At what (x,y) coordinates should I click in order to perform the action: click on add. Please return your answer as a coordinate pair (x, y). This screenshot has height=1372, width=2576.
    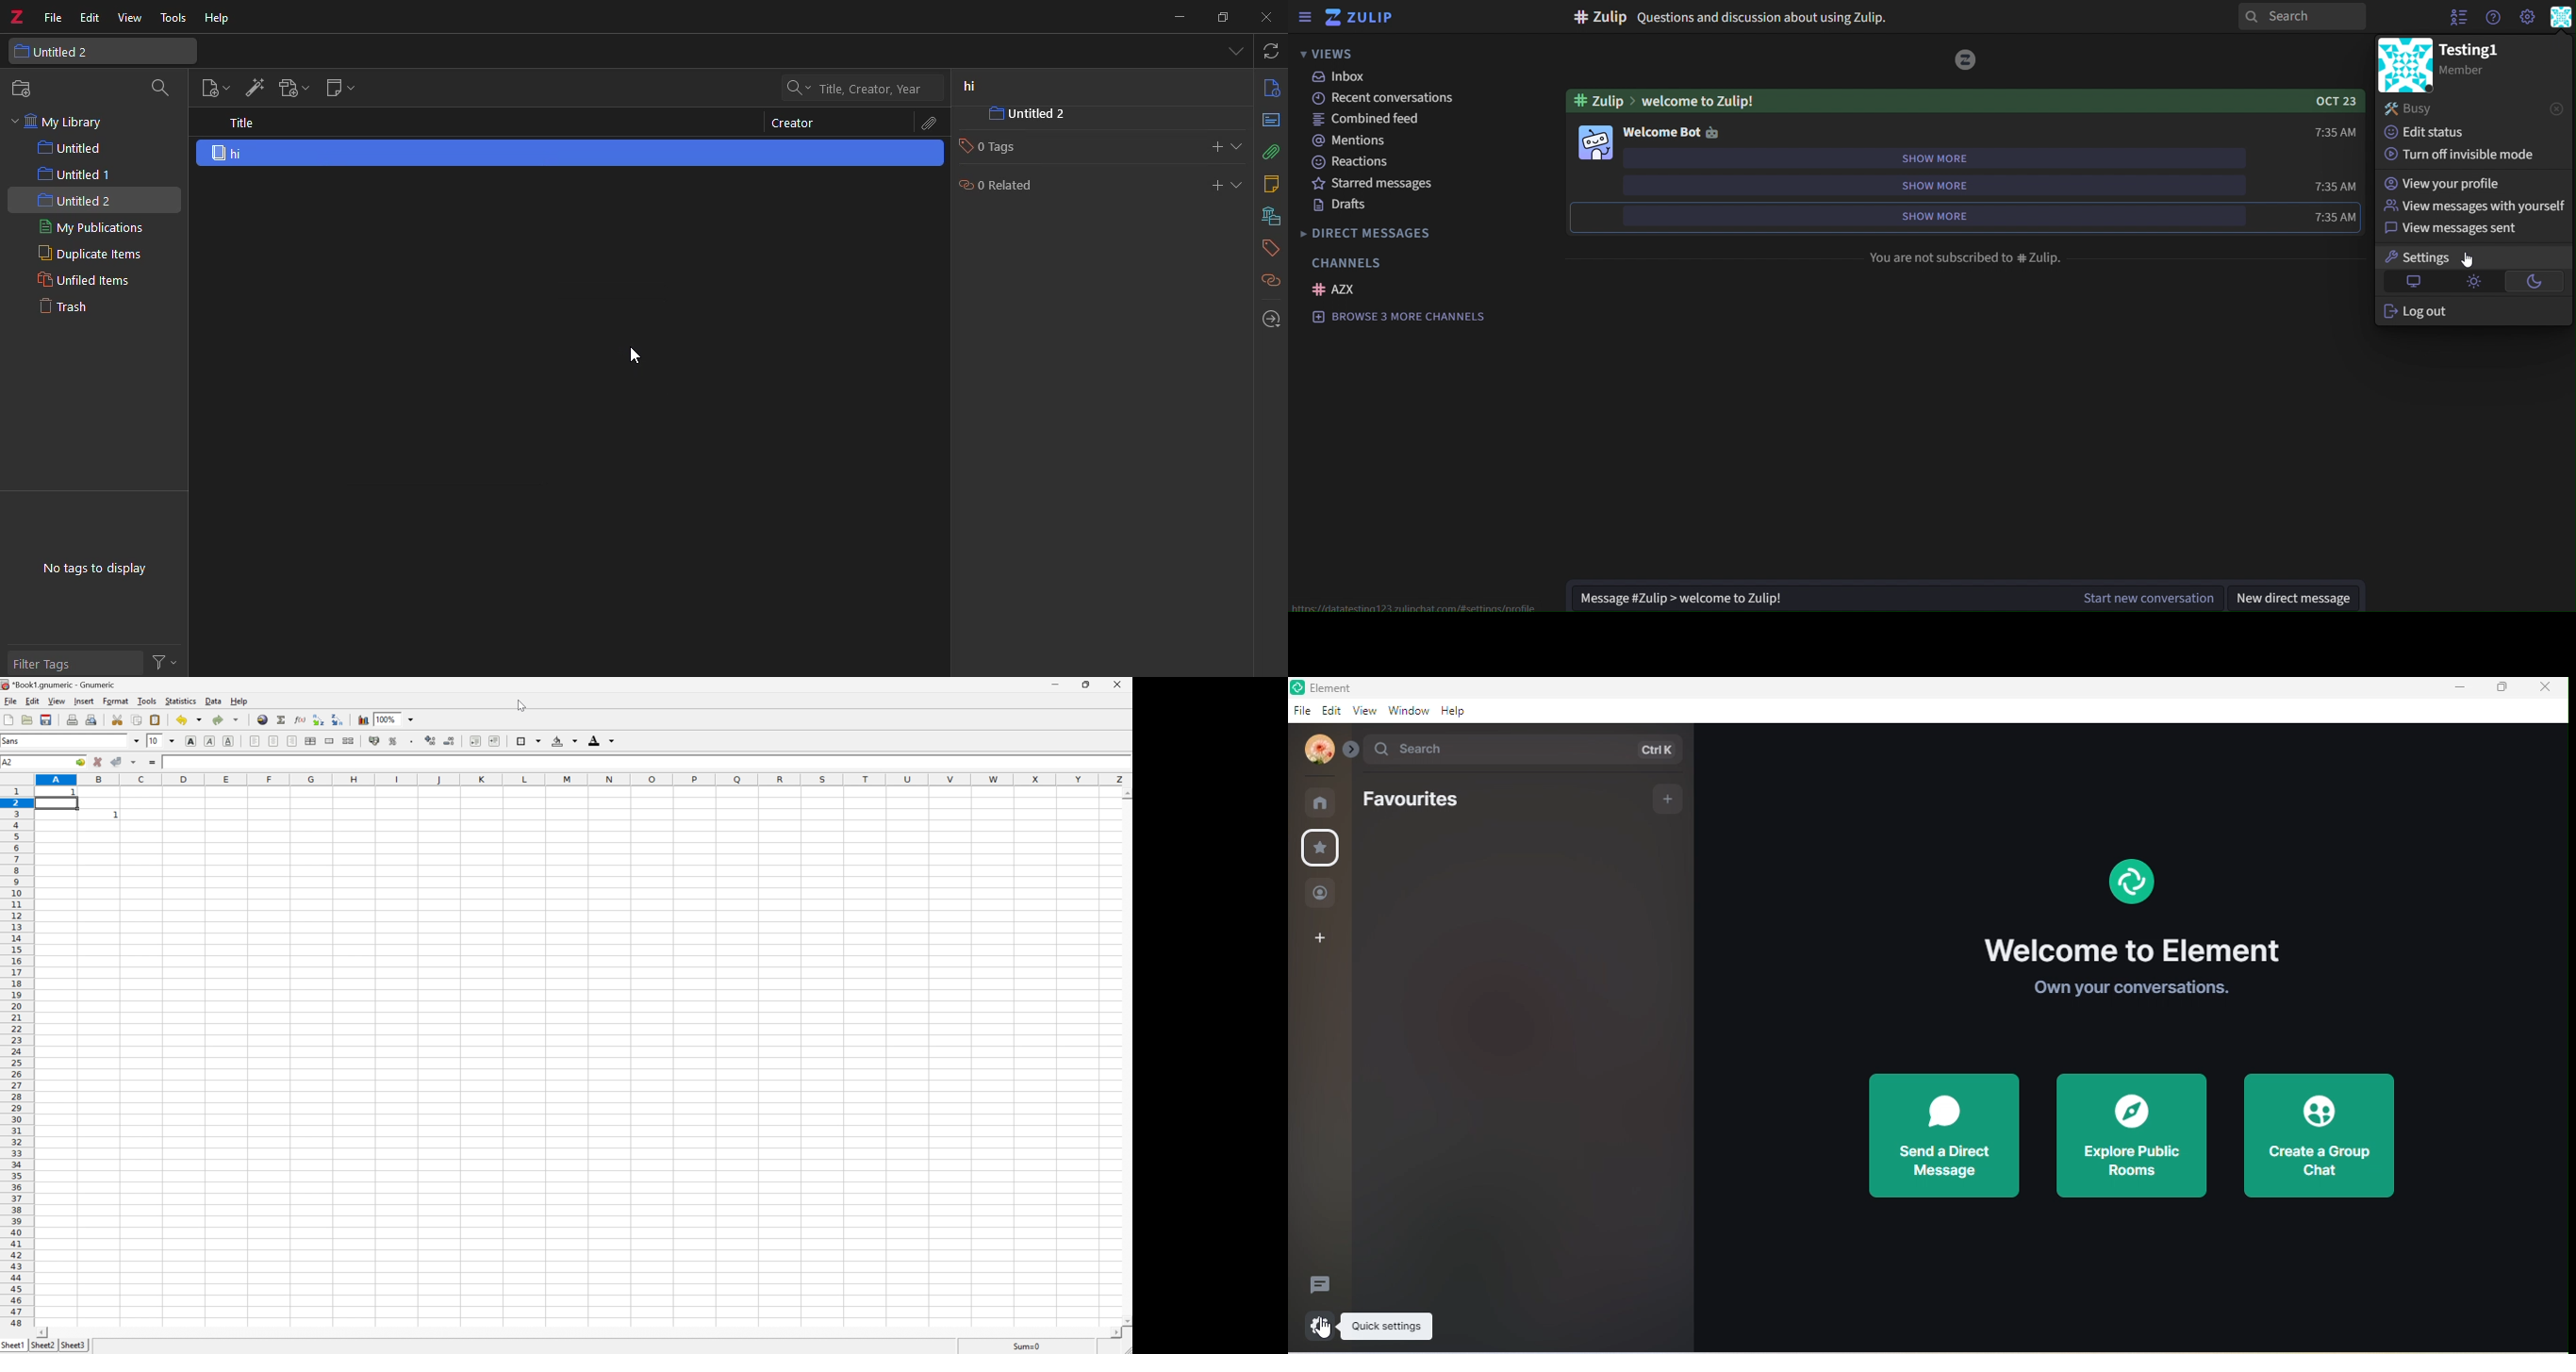
    Looking at the image, I should click on (1665, 799).